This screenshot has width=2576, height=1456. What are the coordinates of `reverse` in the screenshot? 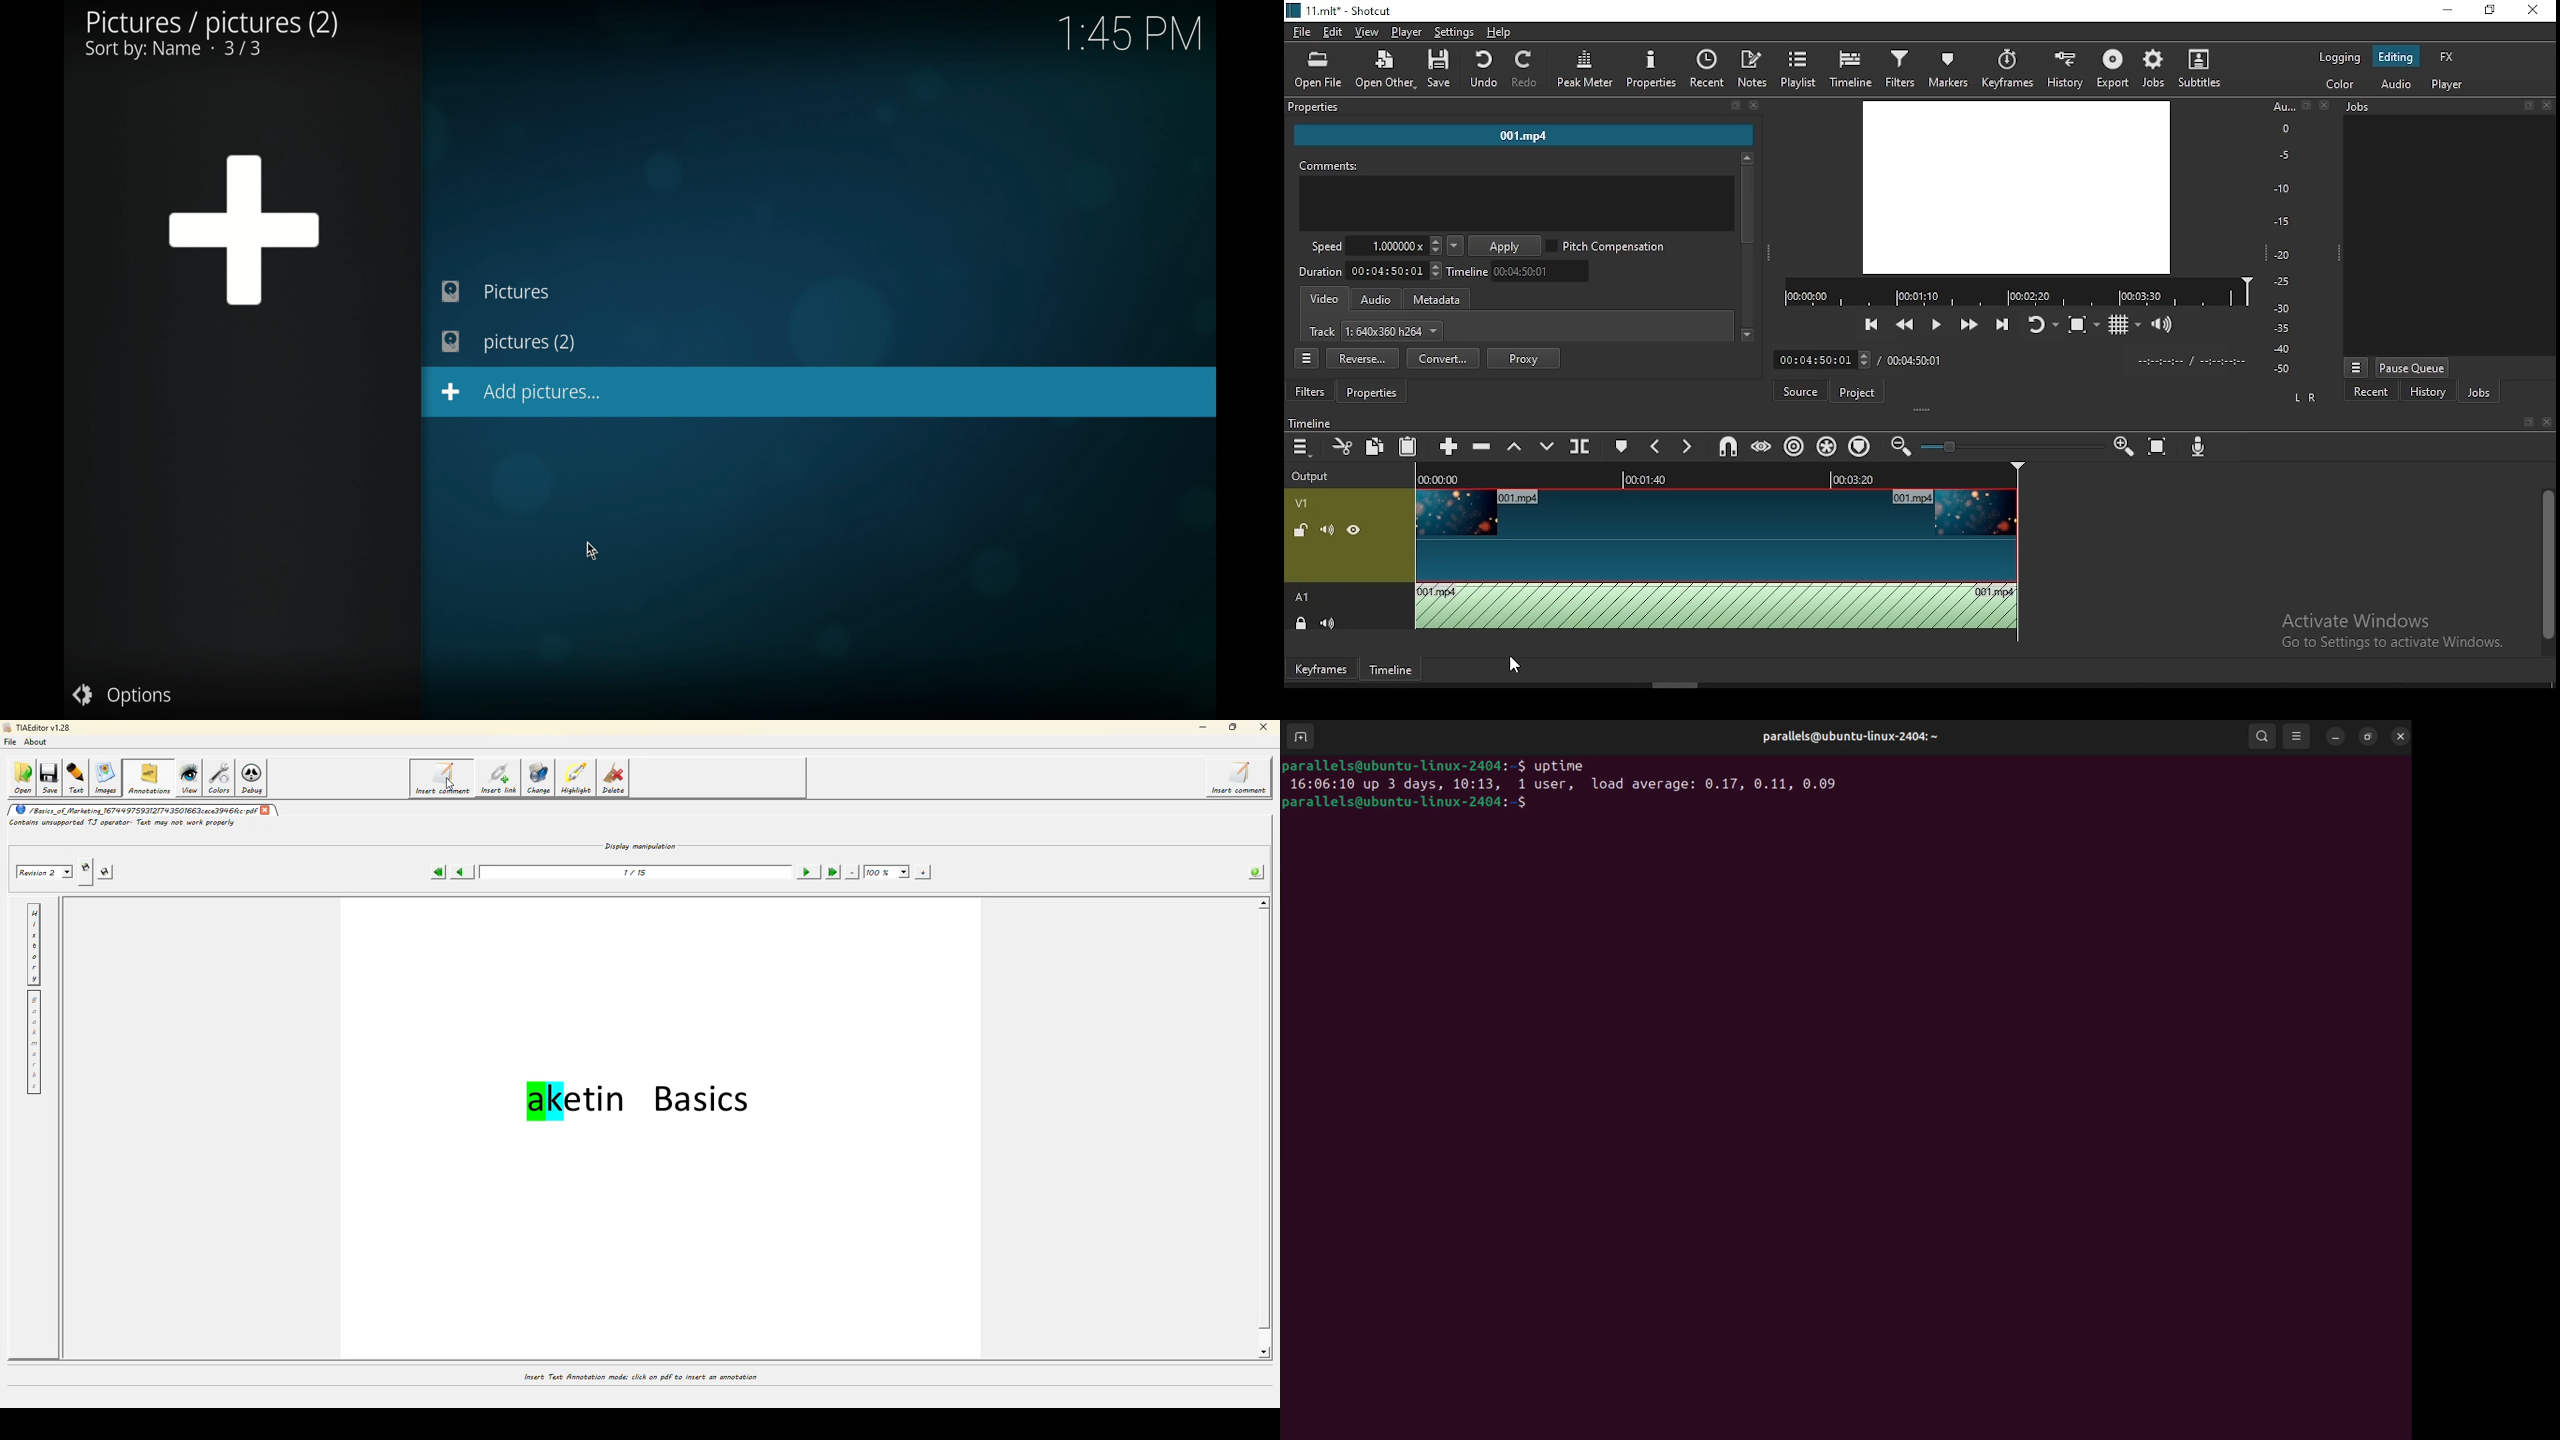 It's located at (1364, 358).